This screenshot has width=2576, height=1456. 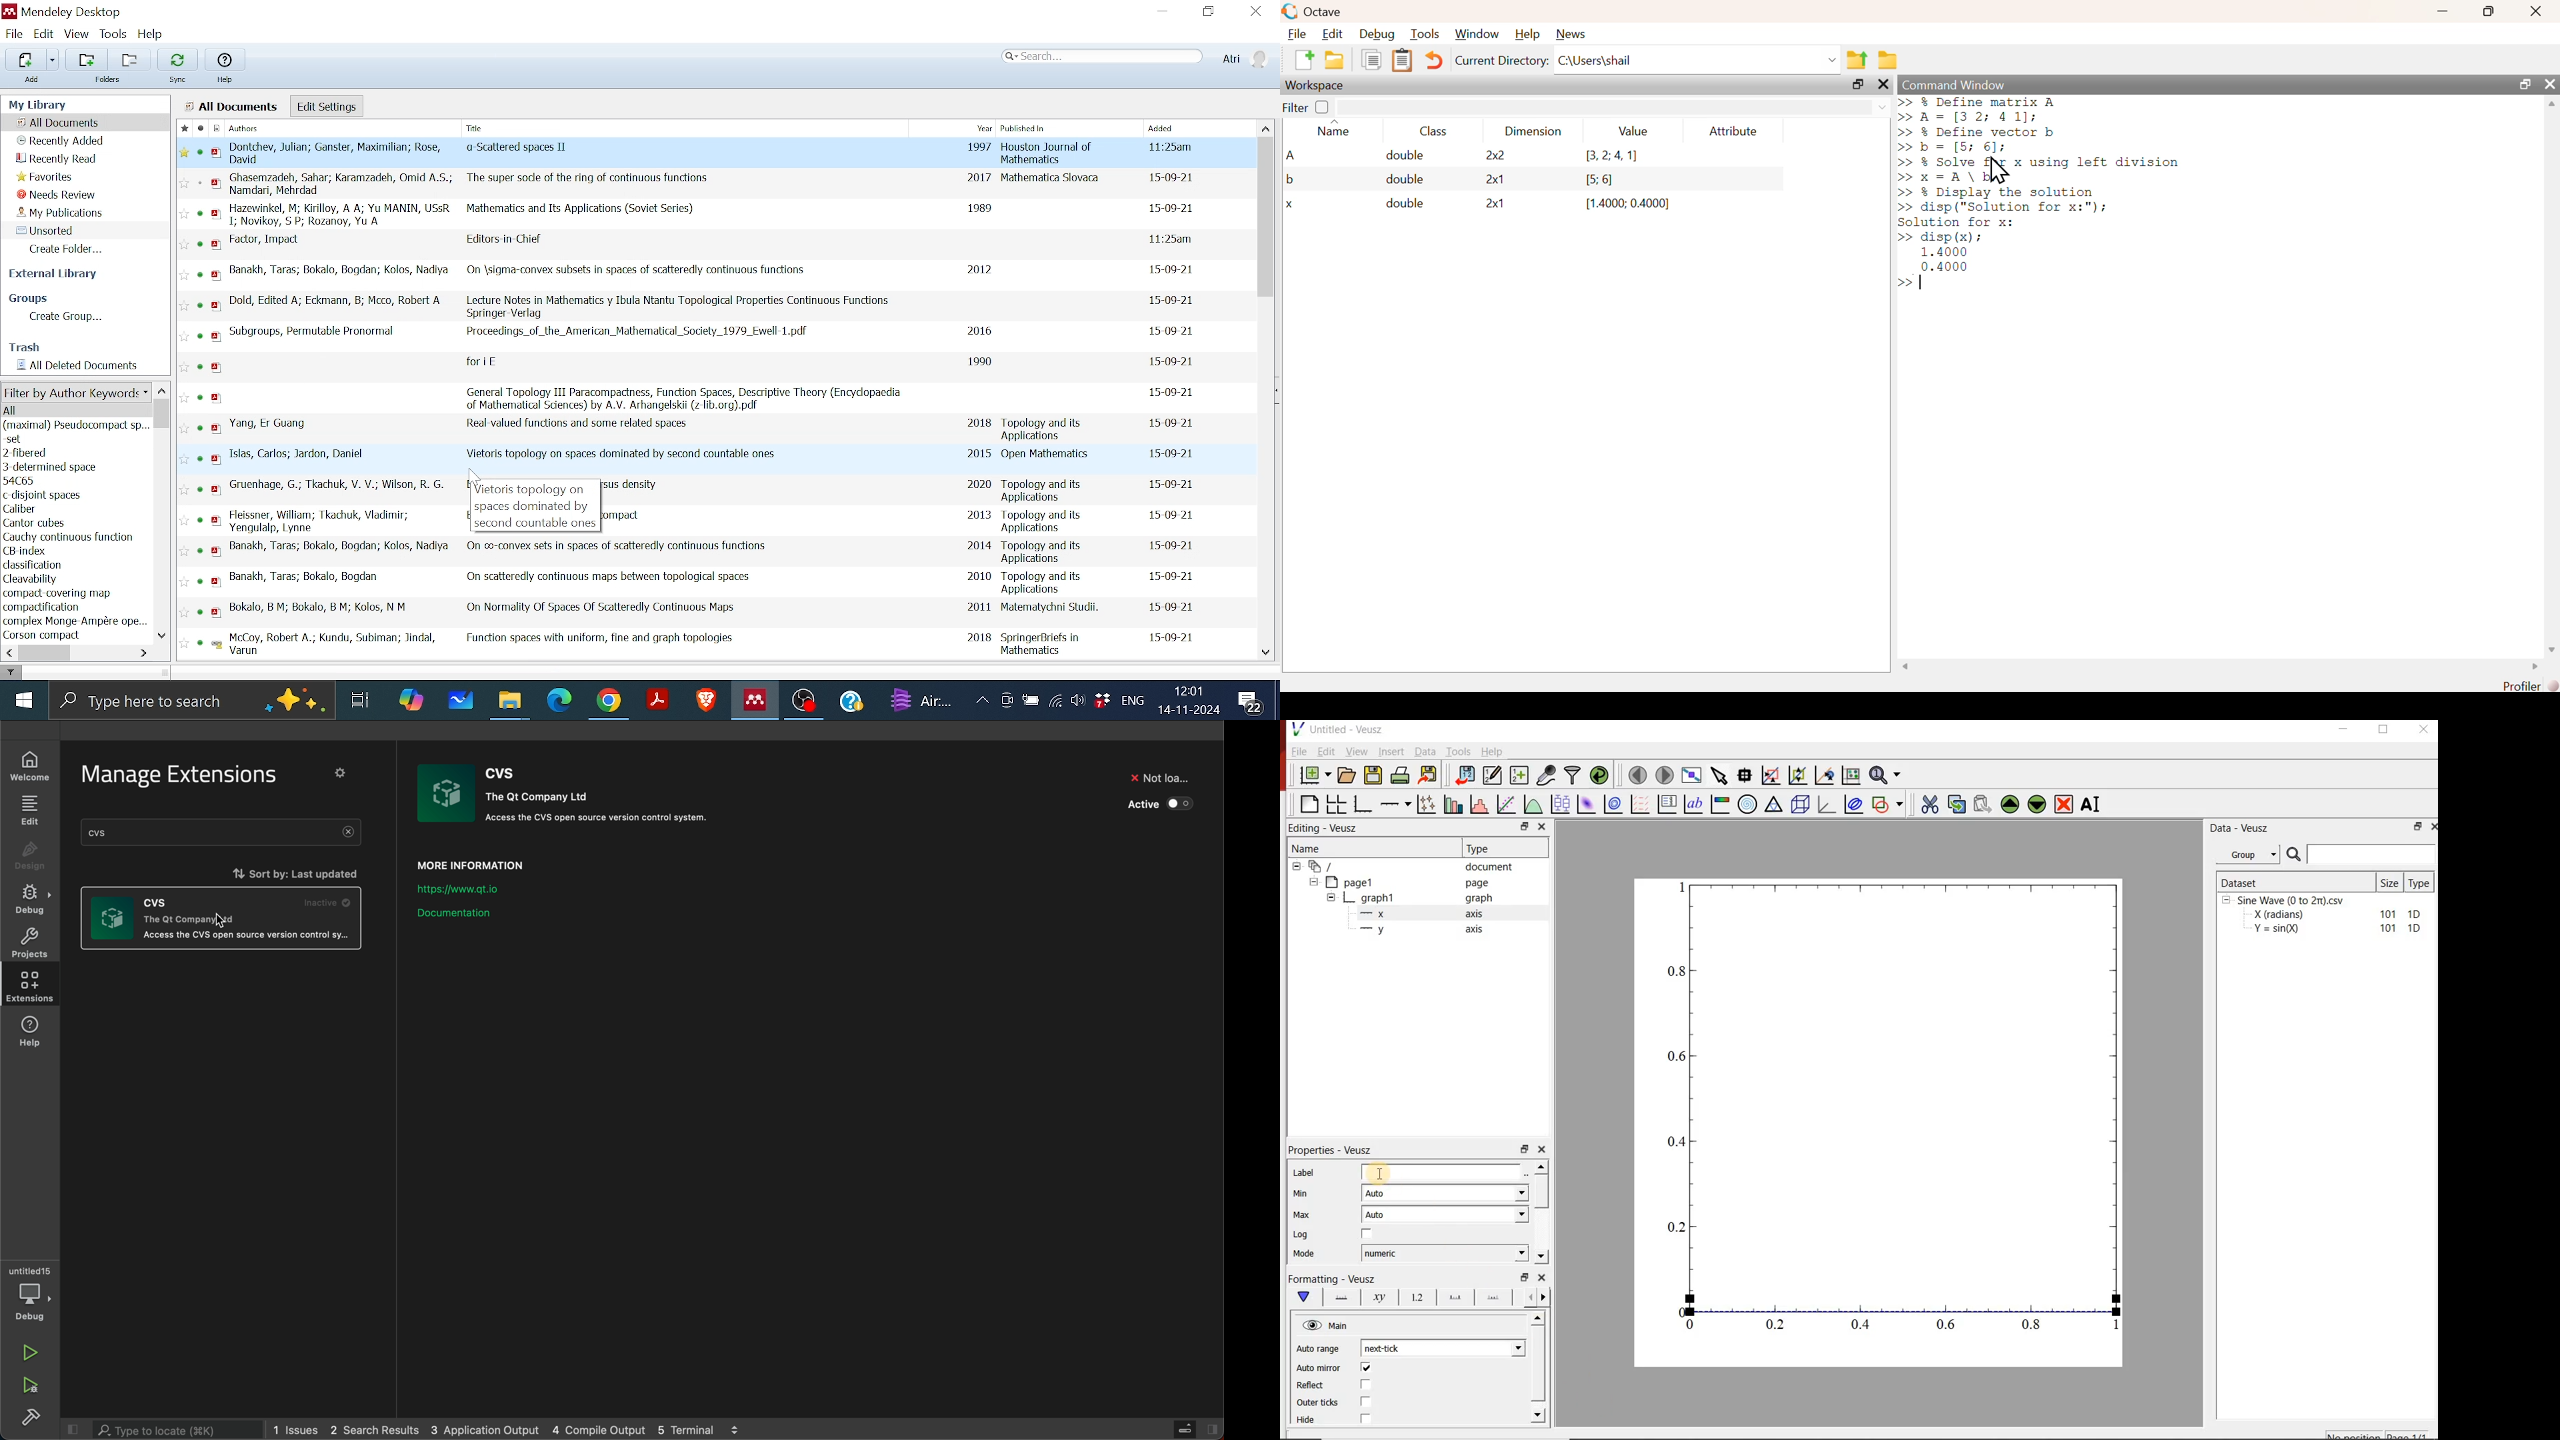 What do you see at coordinates (1601, 775) in the screenshot?
I see `reload linked datasets` at bounding box center [1601, 775].